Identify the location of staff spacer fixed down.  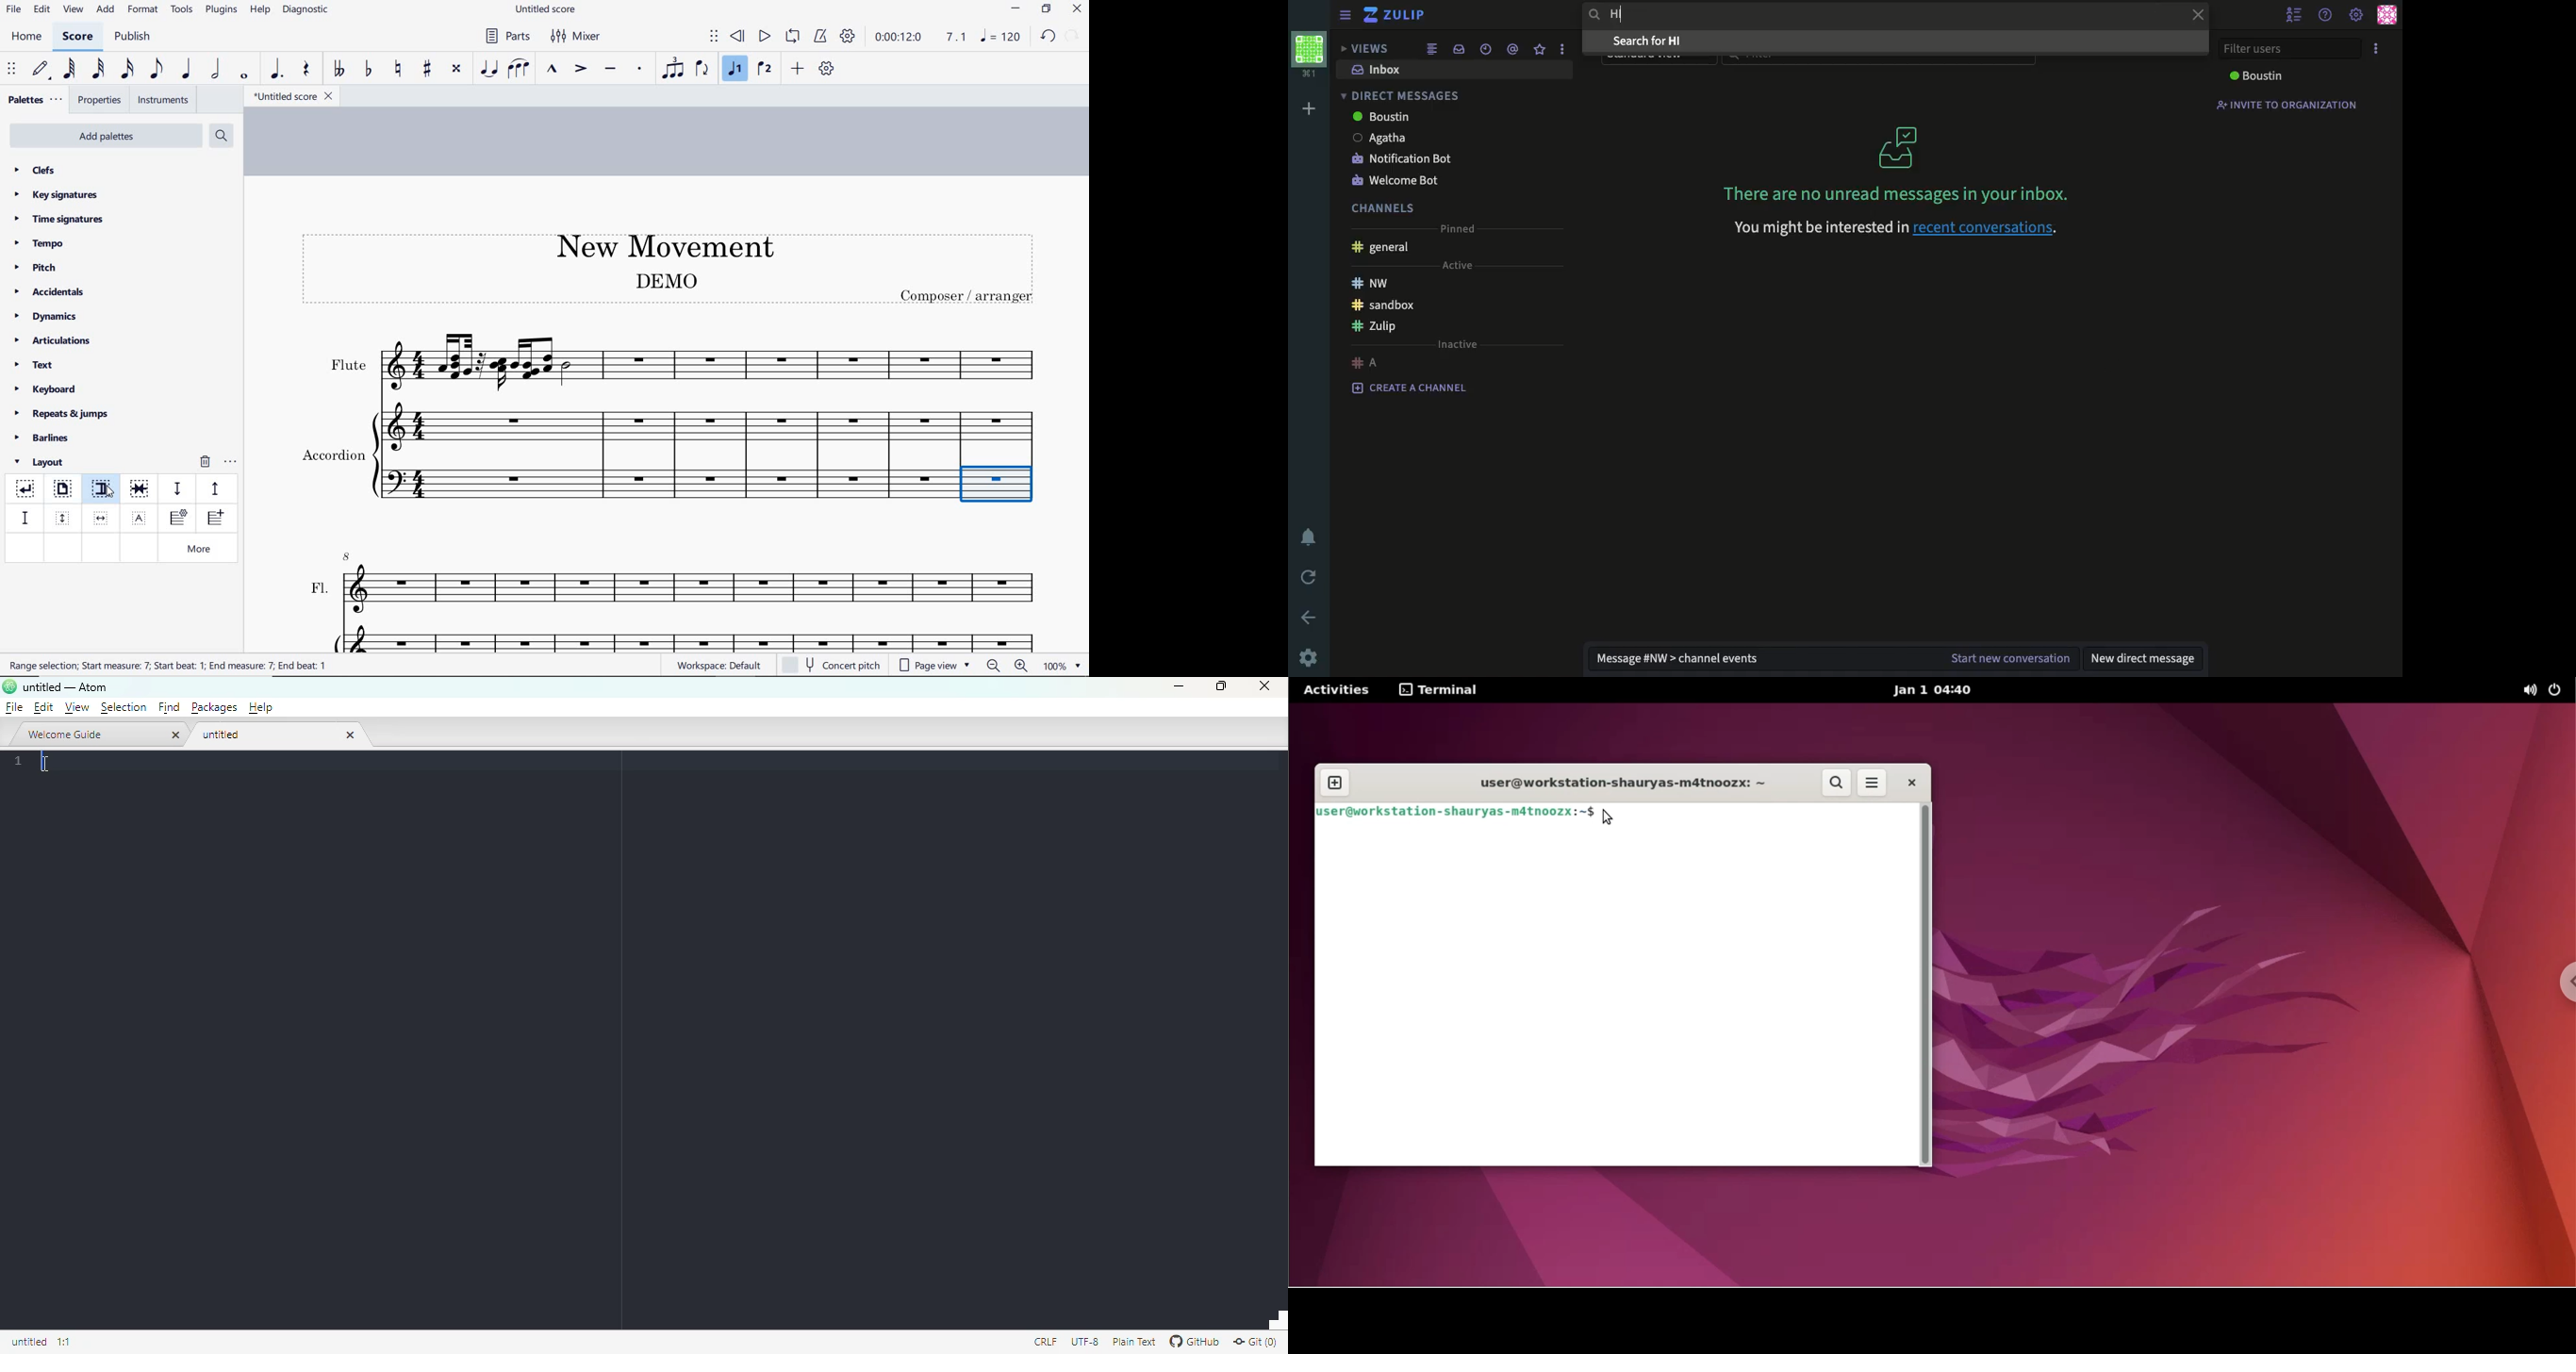
(23, 517).